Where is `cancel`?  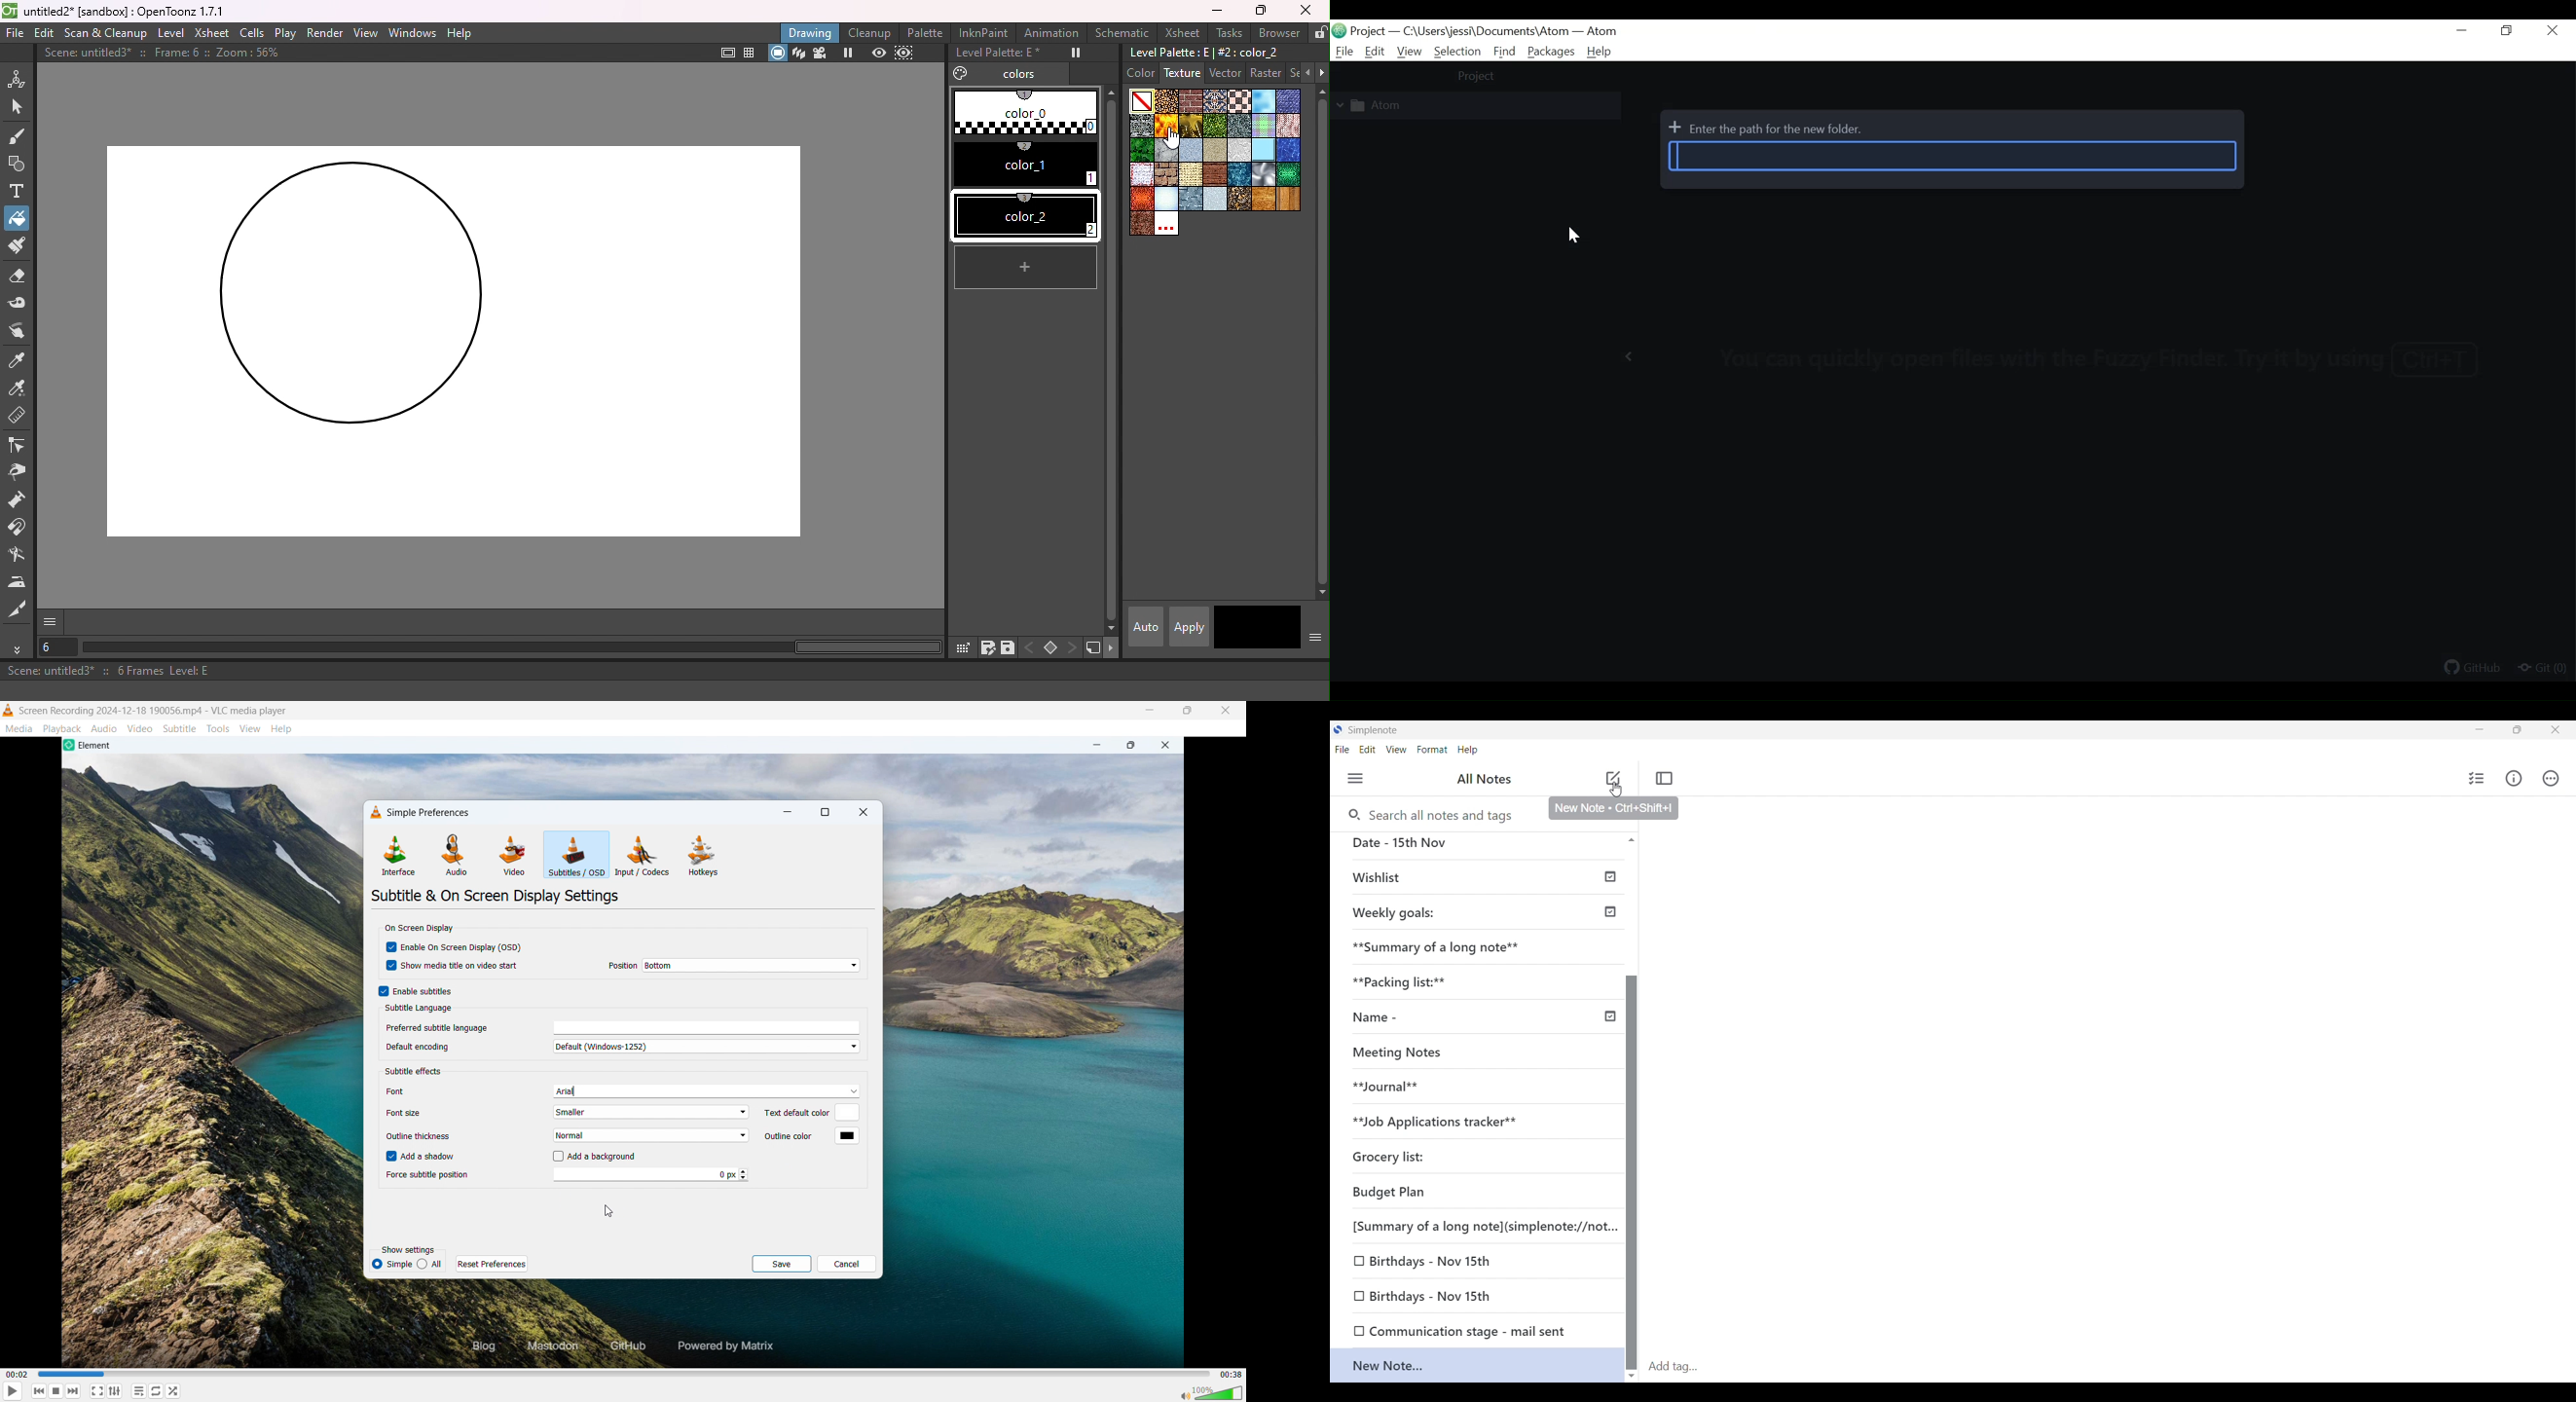
cancel is located at coordinates (848, 1264).